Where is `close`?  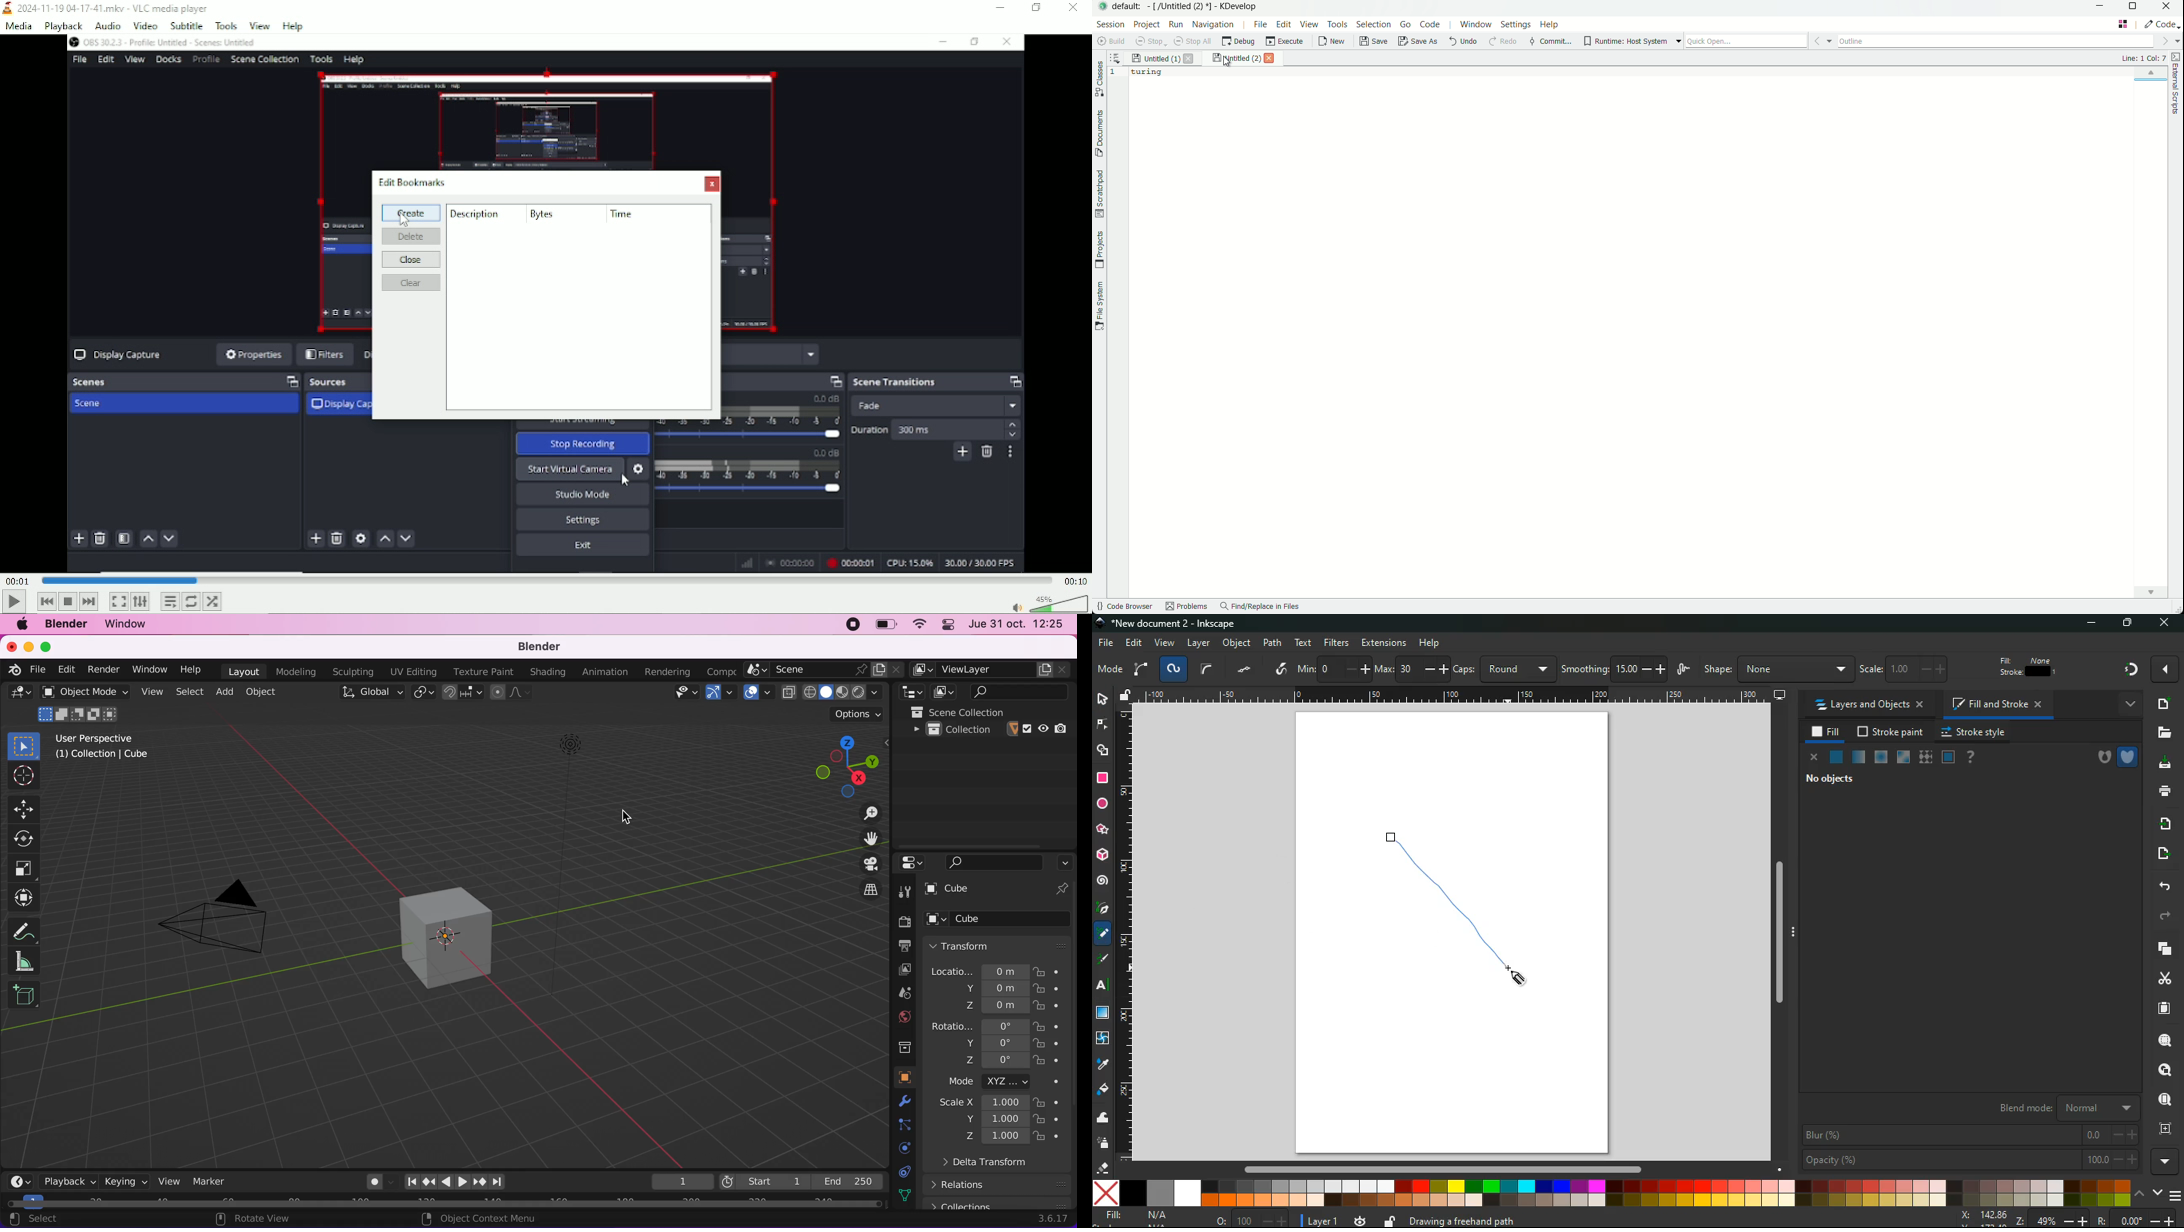 close is located at coordinates (1815, 760).